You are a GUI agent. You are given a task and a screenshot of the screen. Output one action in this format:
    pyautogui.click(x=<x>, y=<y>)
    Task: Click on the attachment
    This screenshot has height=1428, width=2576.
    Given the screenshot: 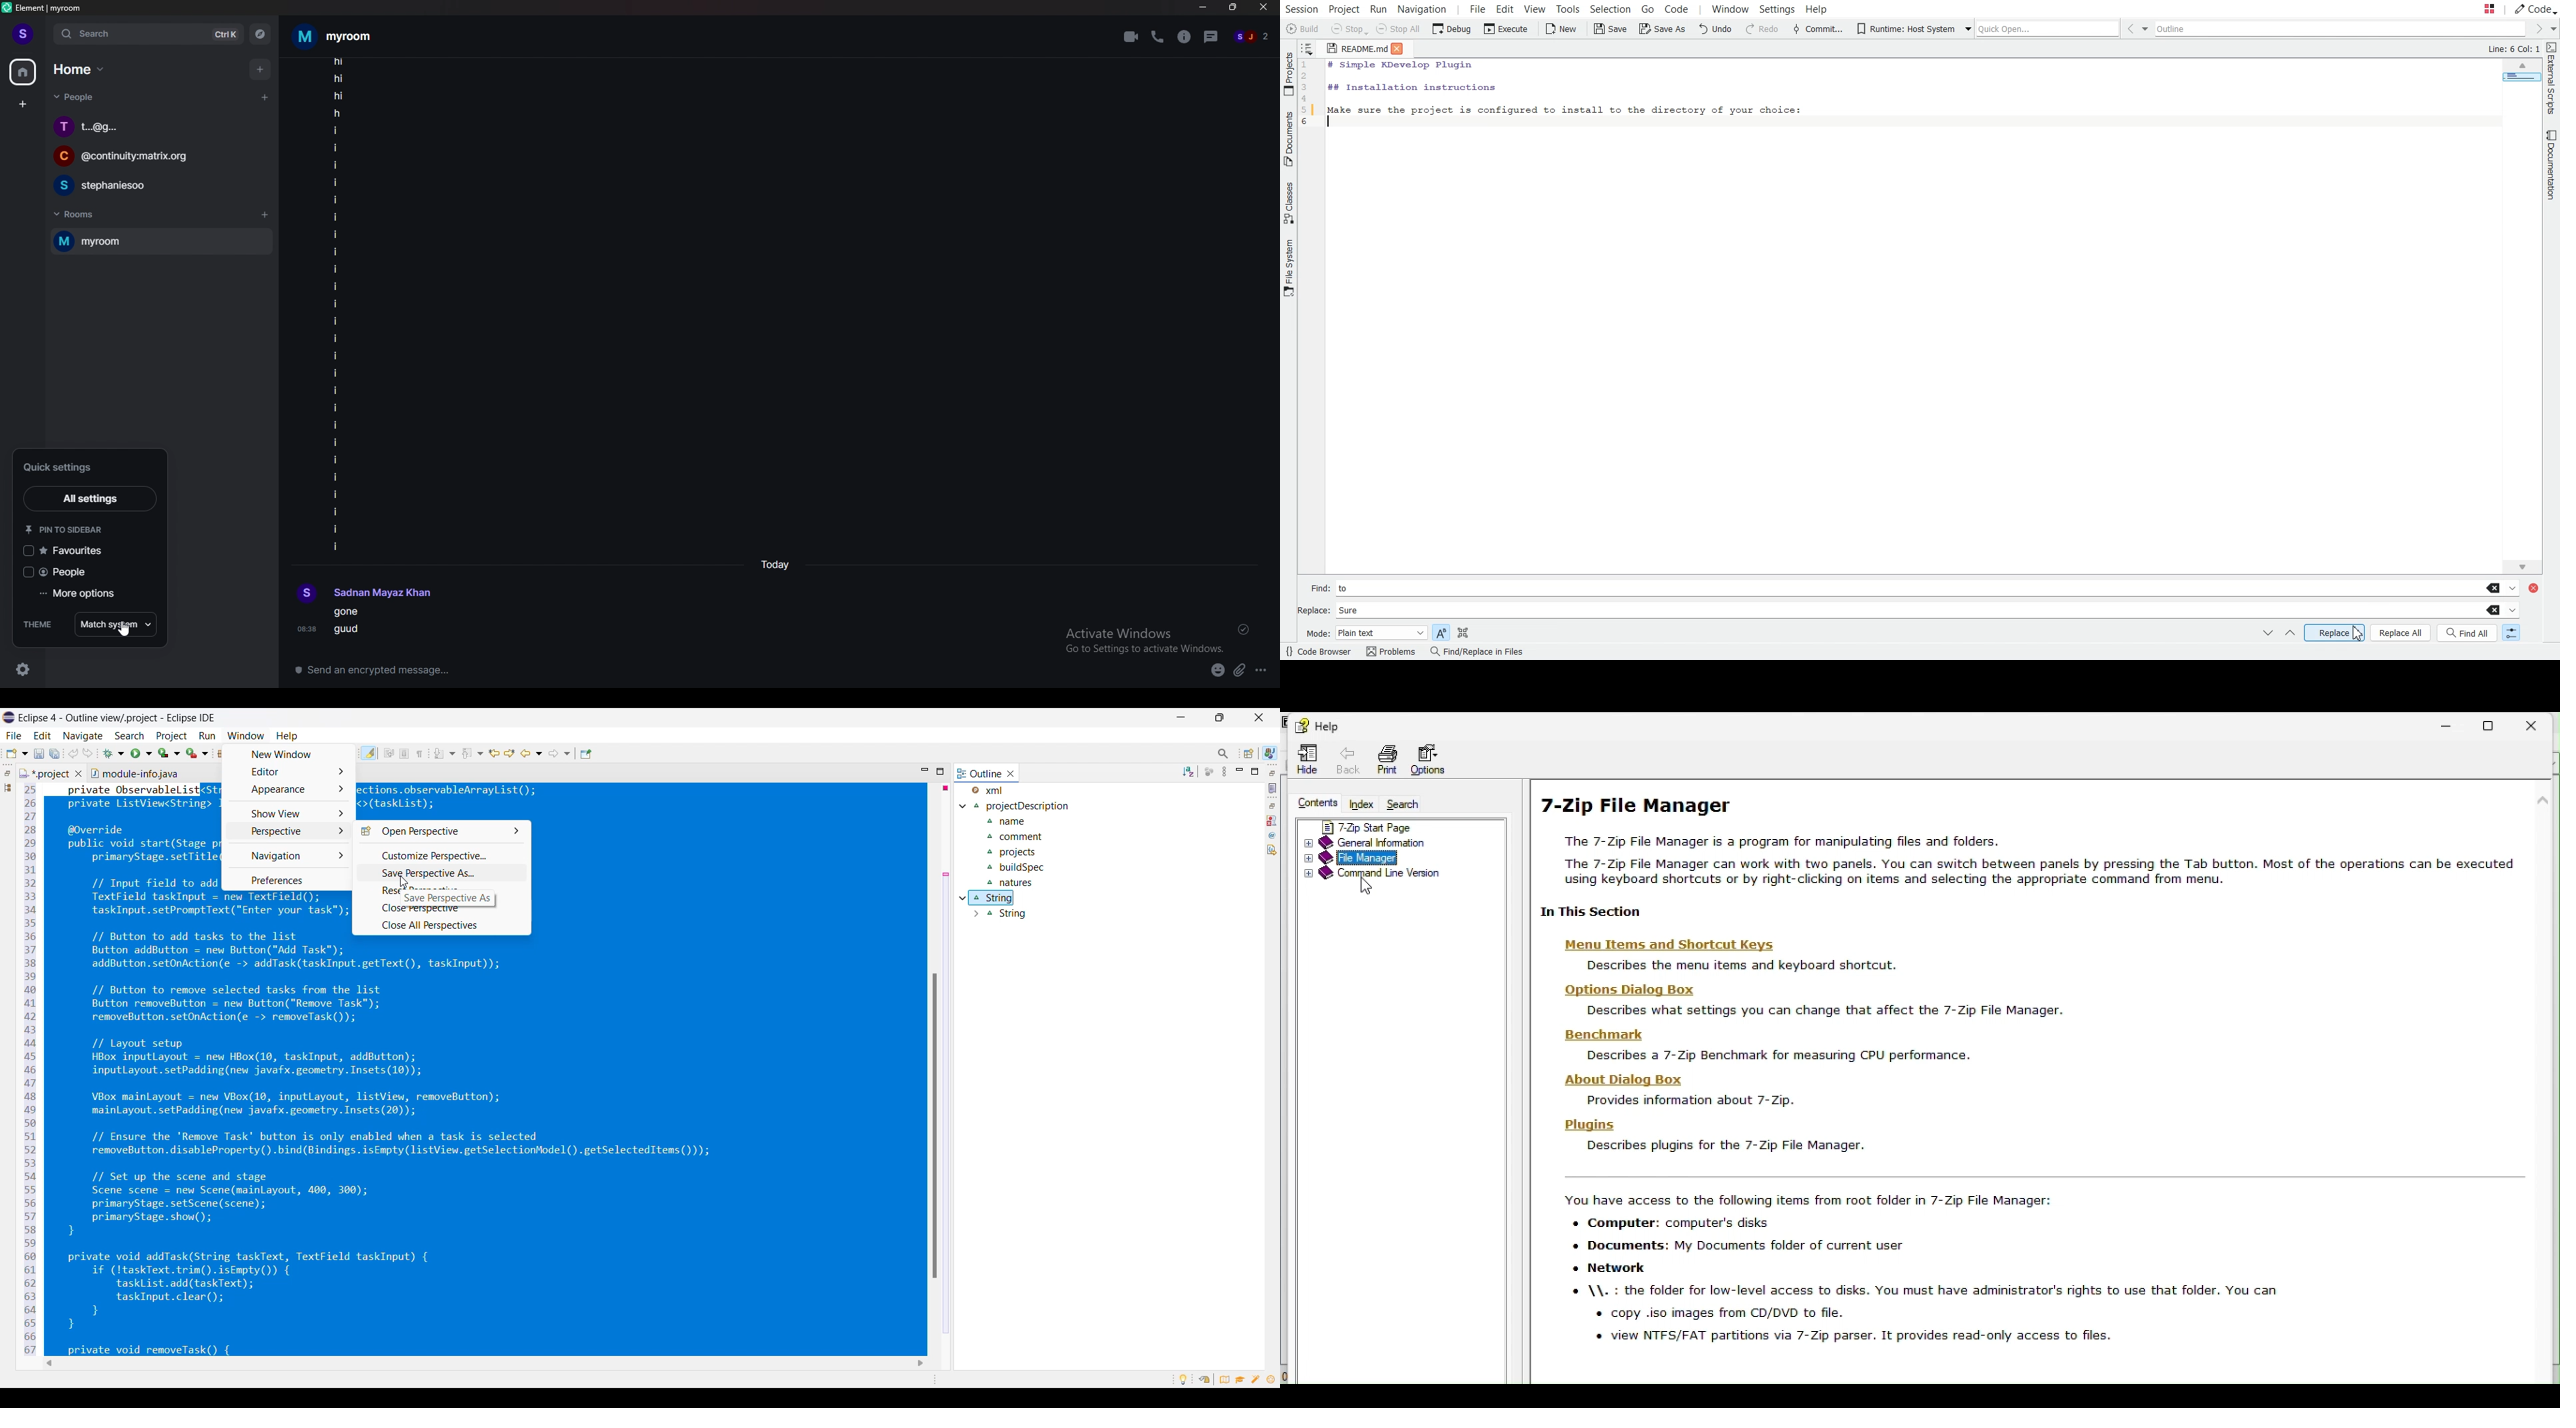 What is the action you would take?
    pyautogui.click(x=1239, y=670)
    